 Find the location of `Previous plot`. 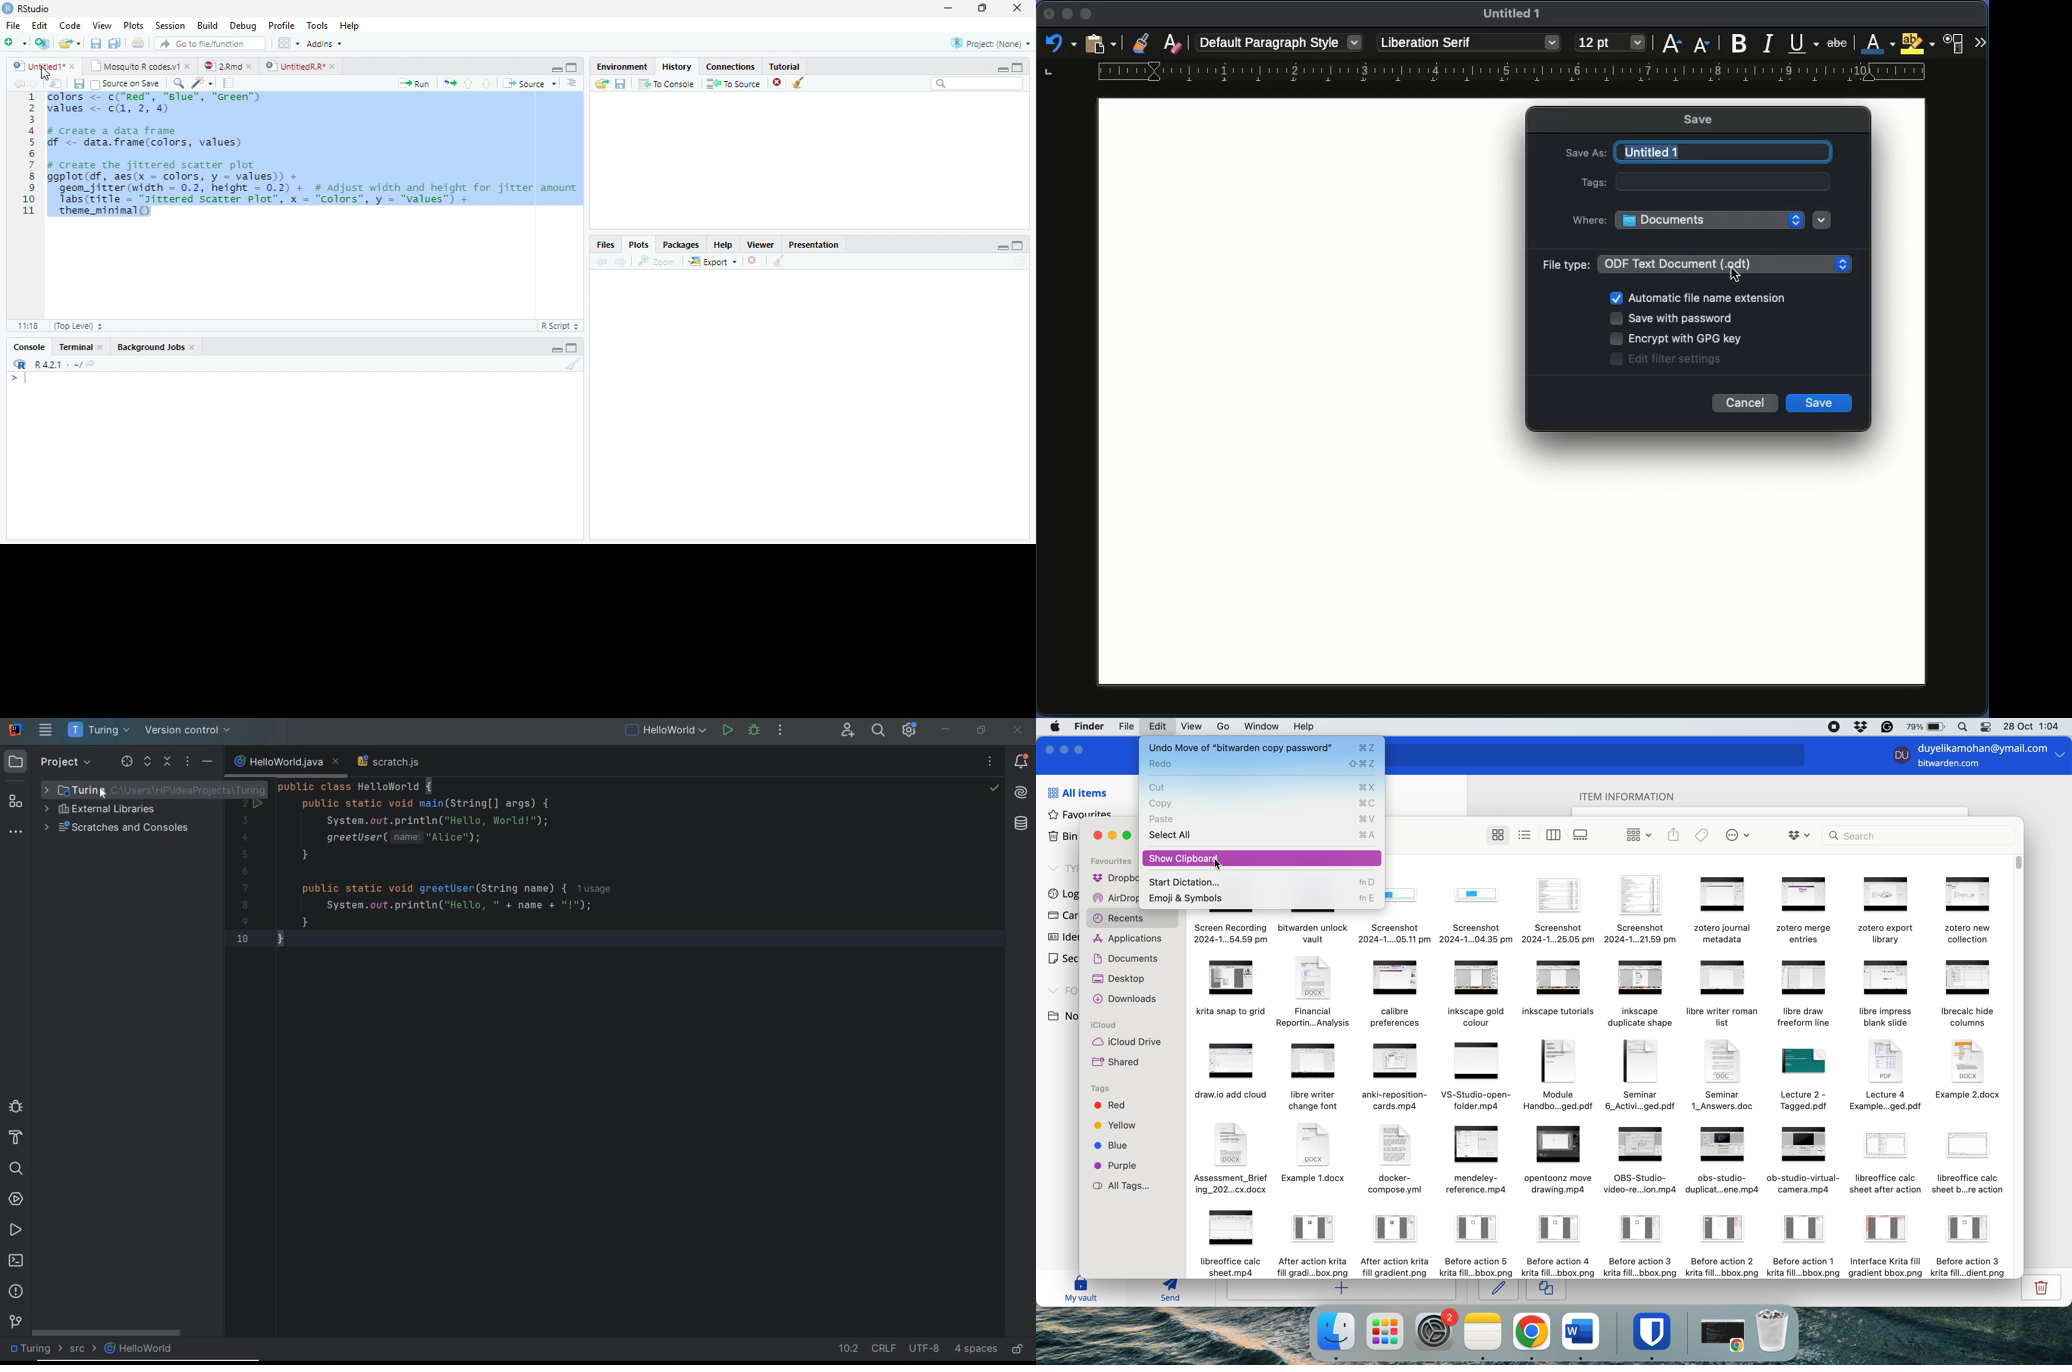

Previous plot is located at coordinates (602, 262).